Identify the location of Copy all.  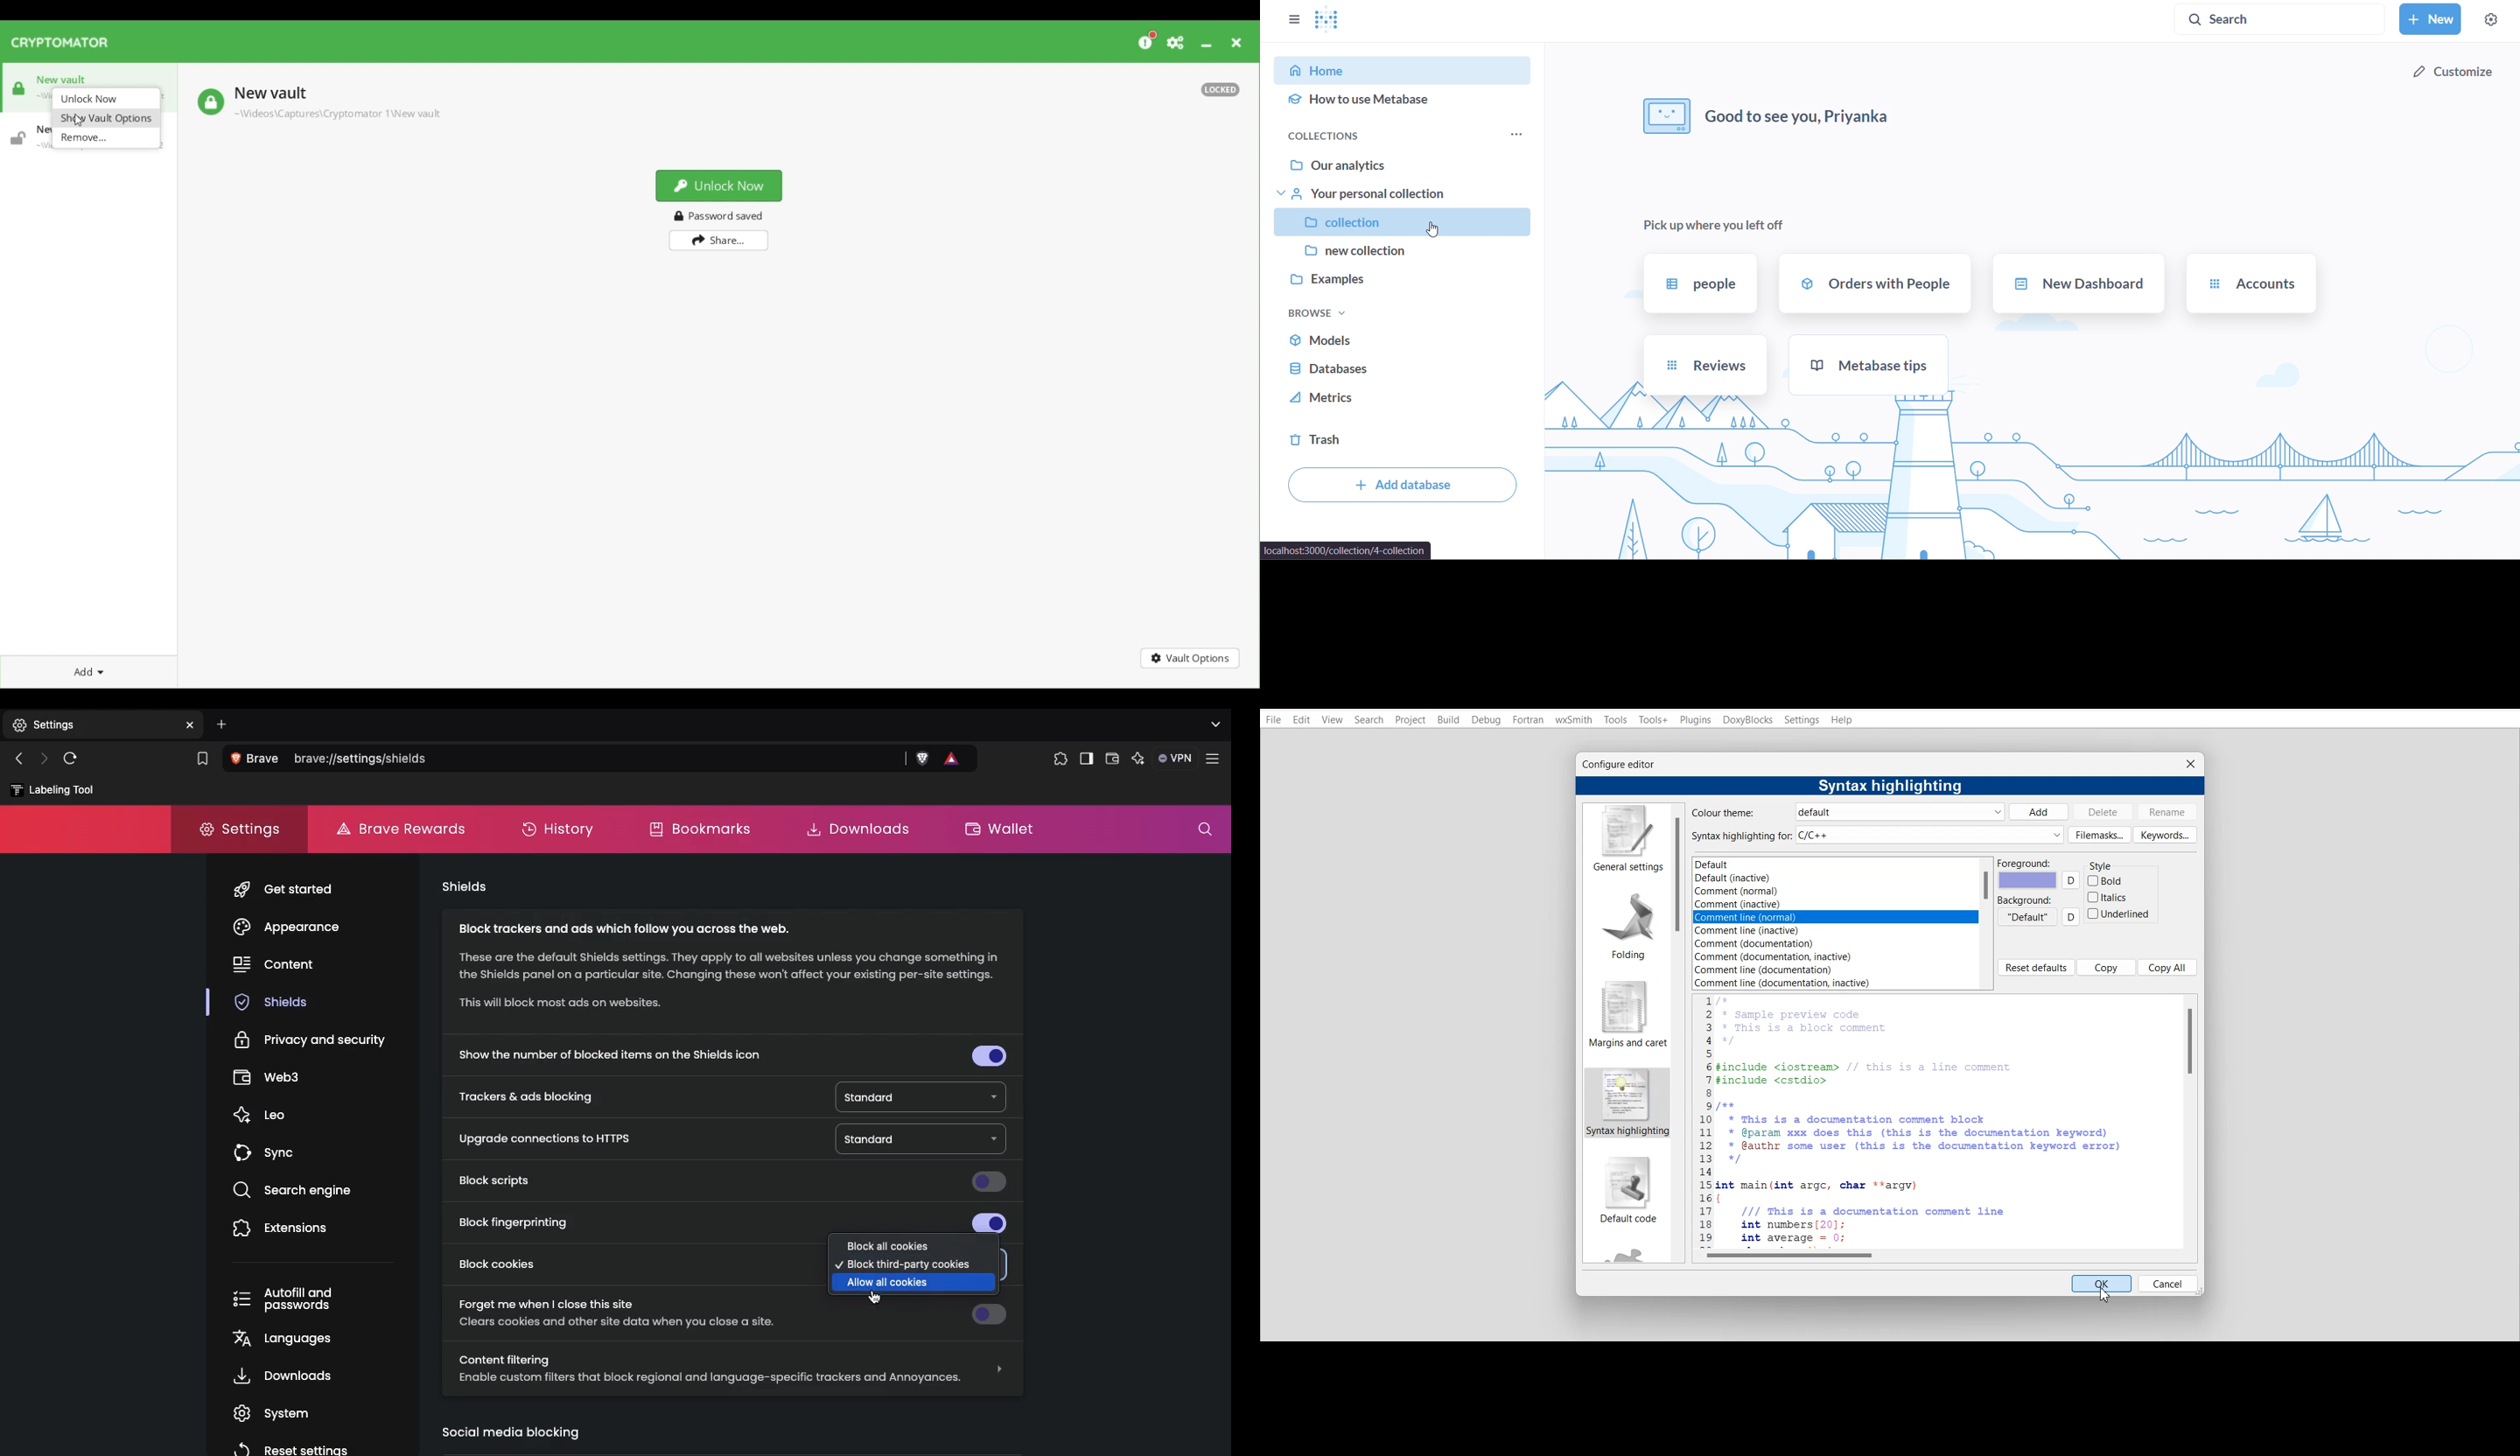
(2168, 967).